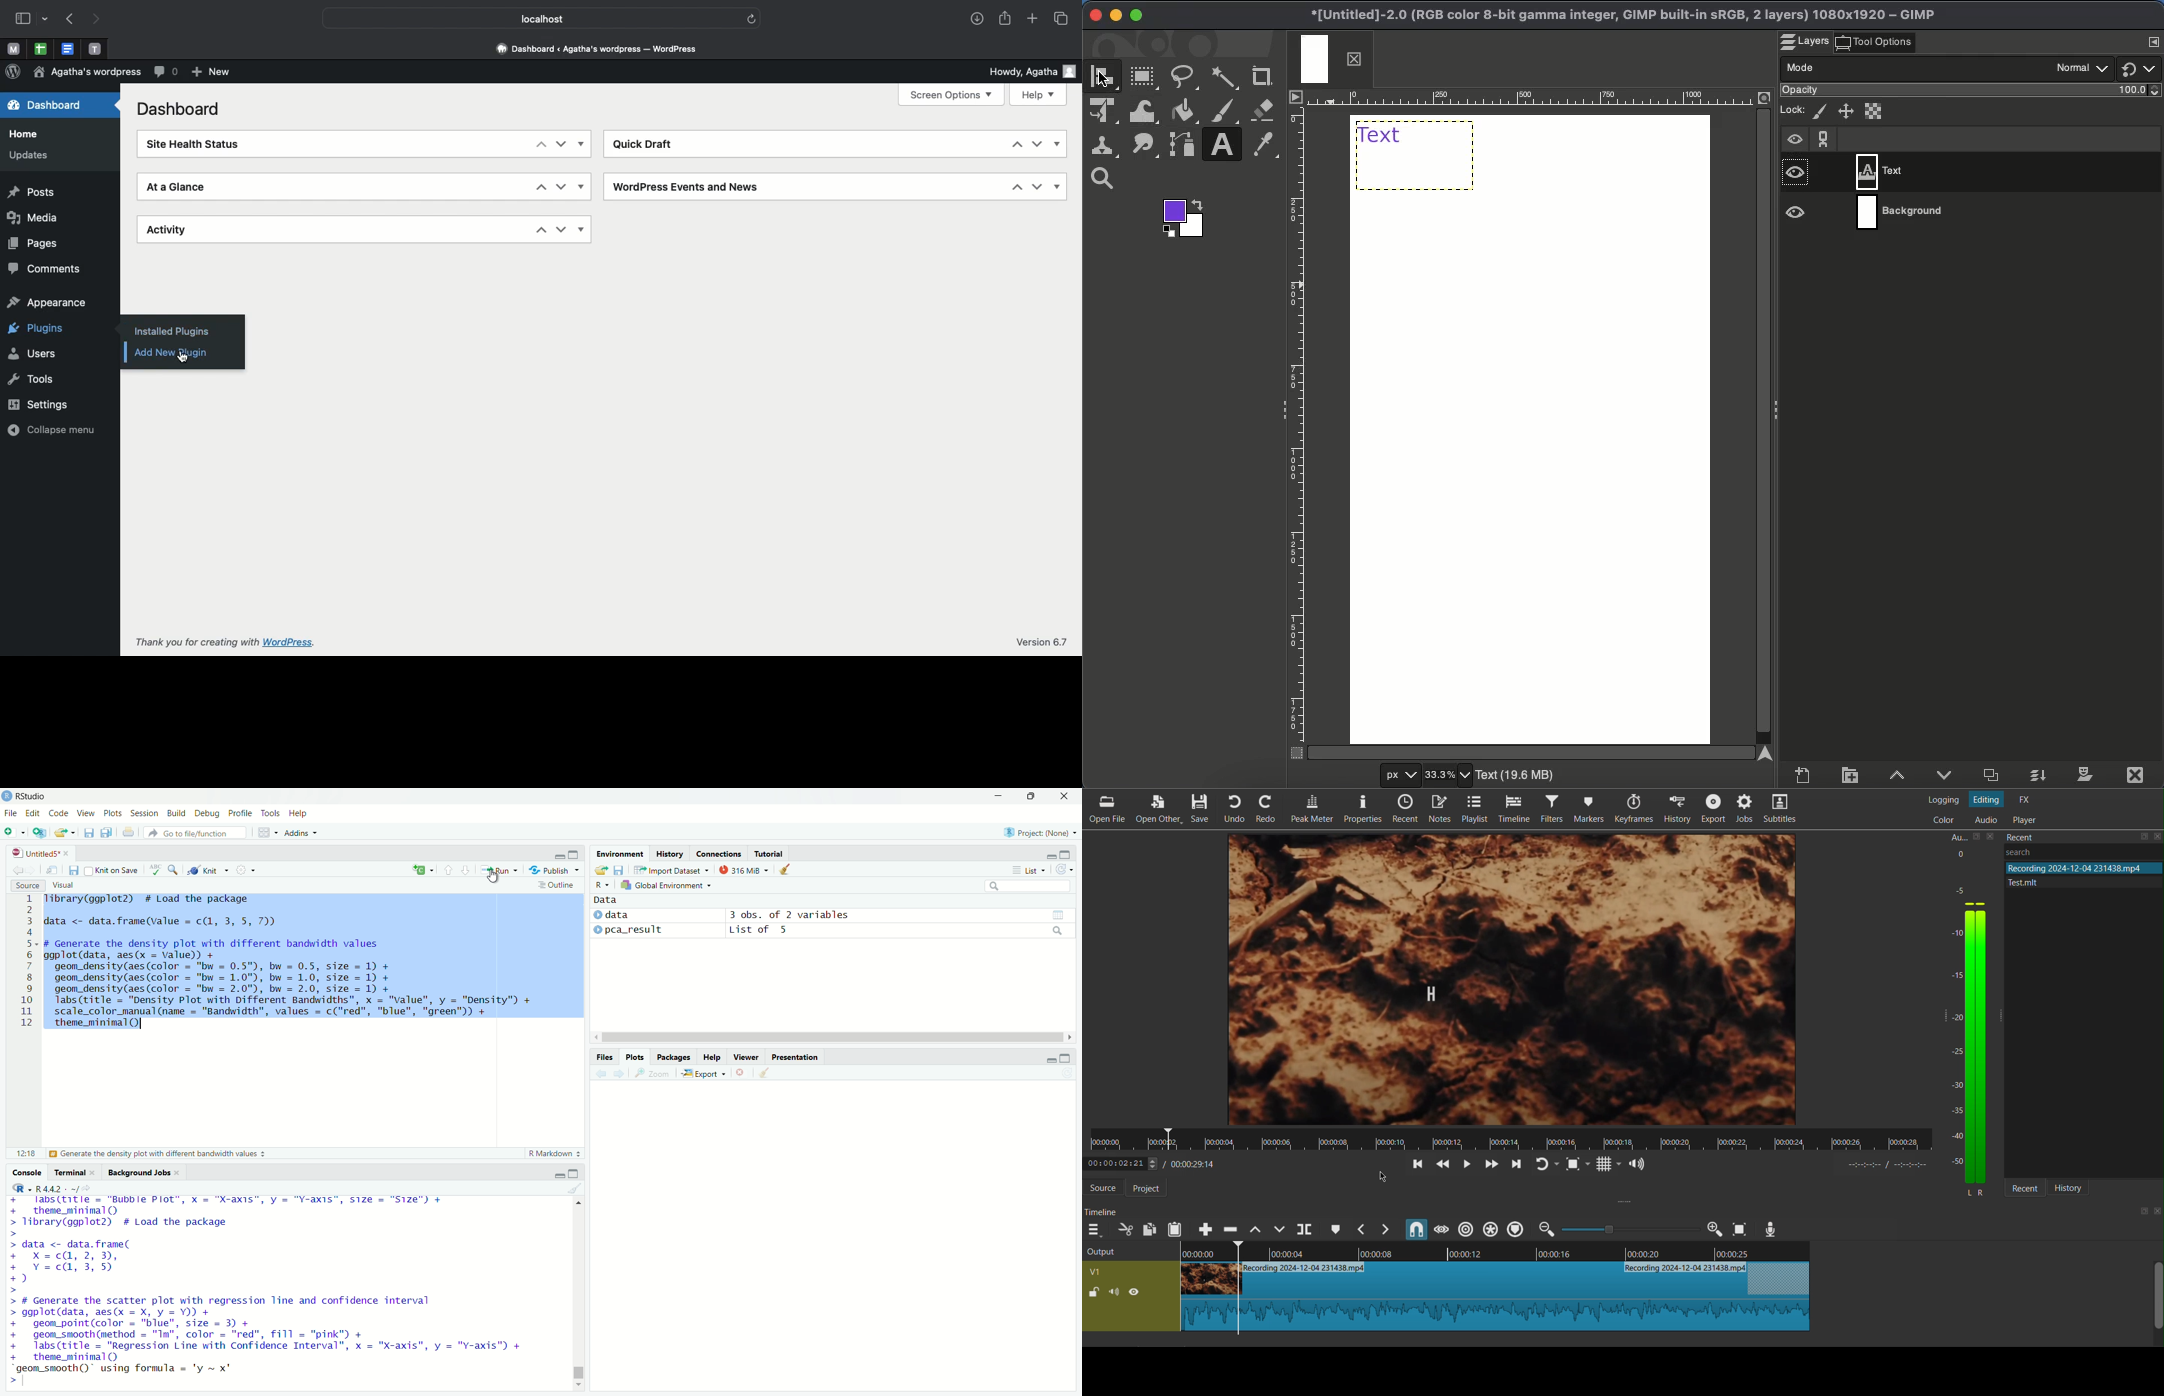 The image size is (2184, 1400). What do you see at coordinates (40, 832) in the screenshot?
I see `Create a project` at bounding box center [40, 832].